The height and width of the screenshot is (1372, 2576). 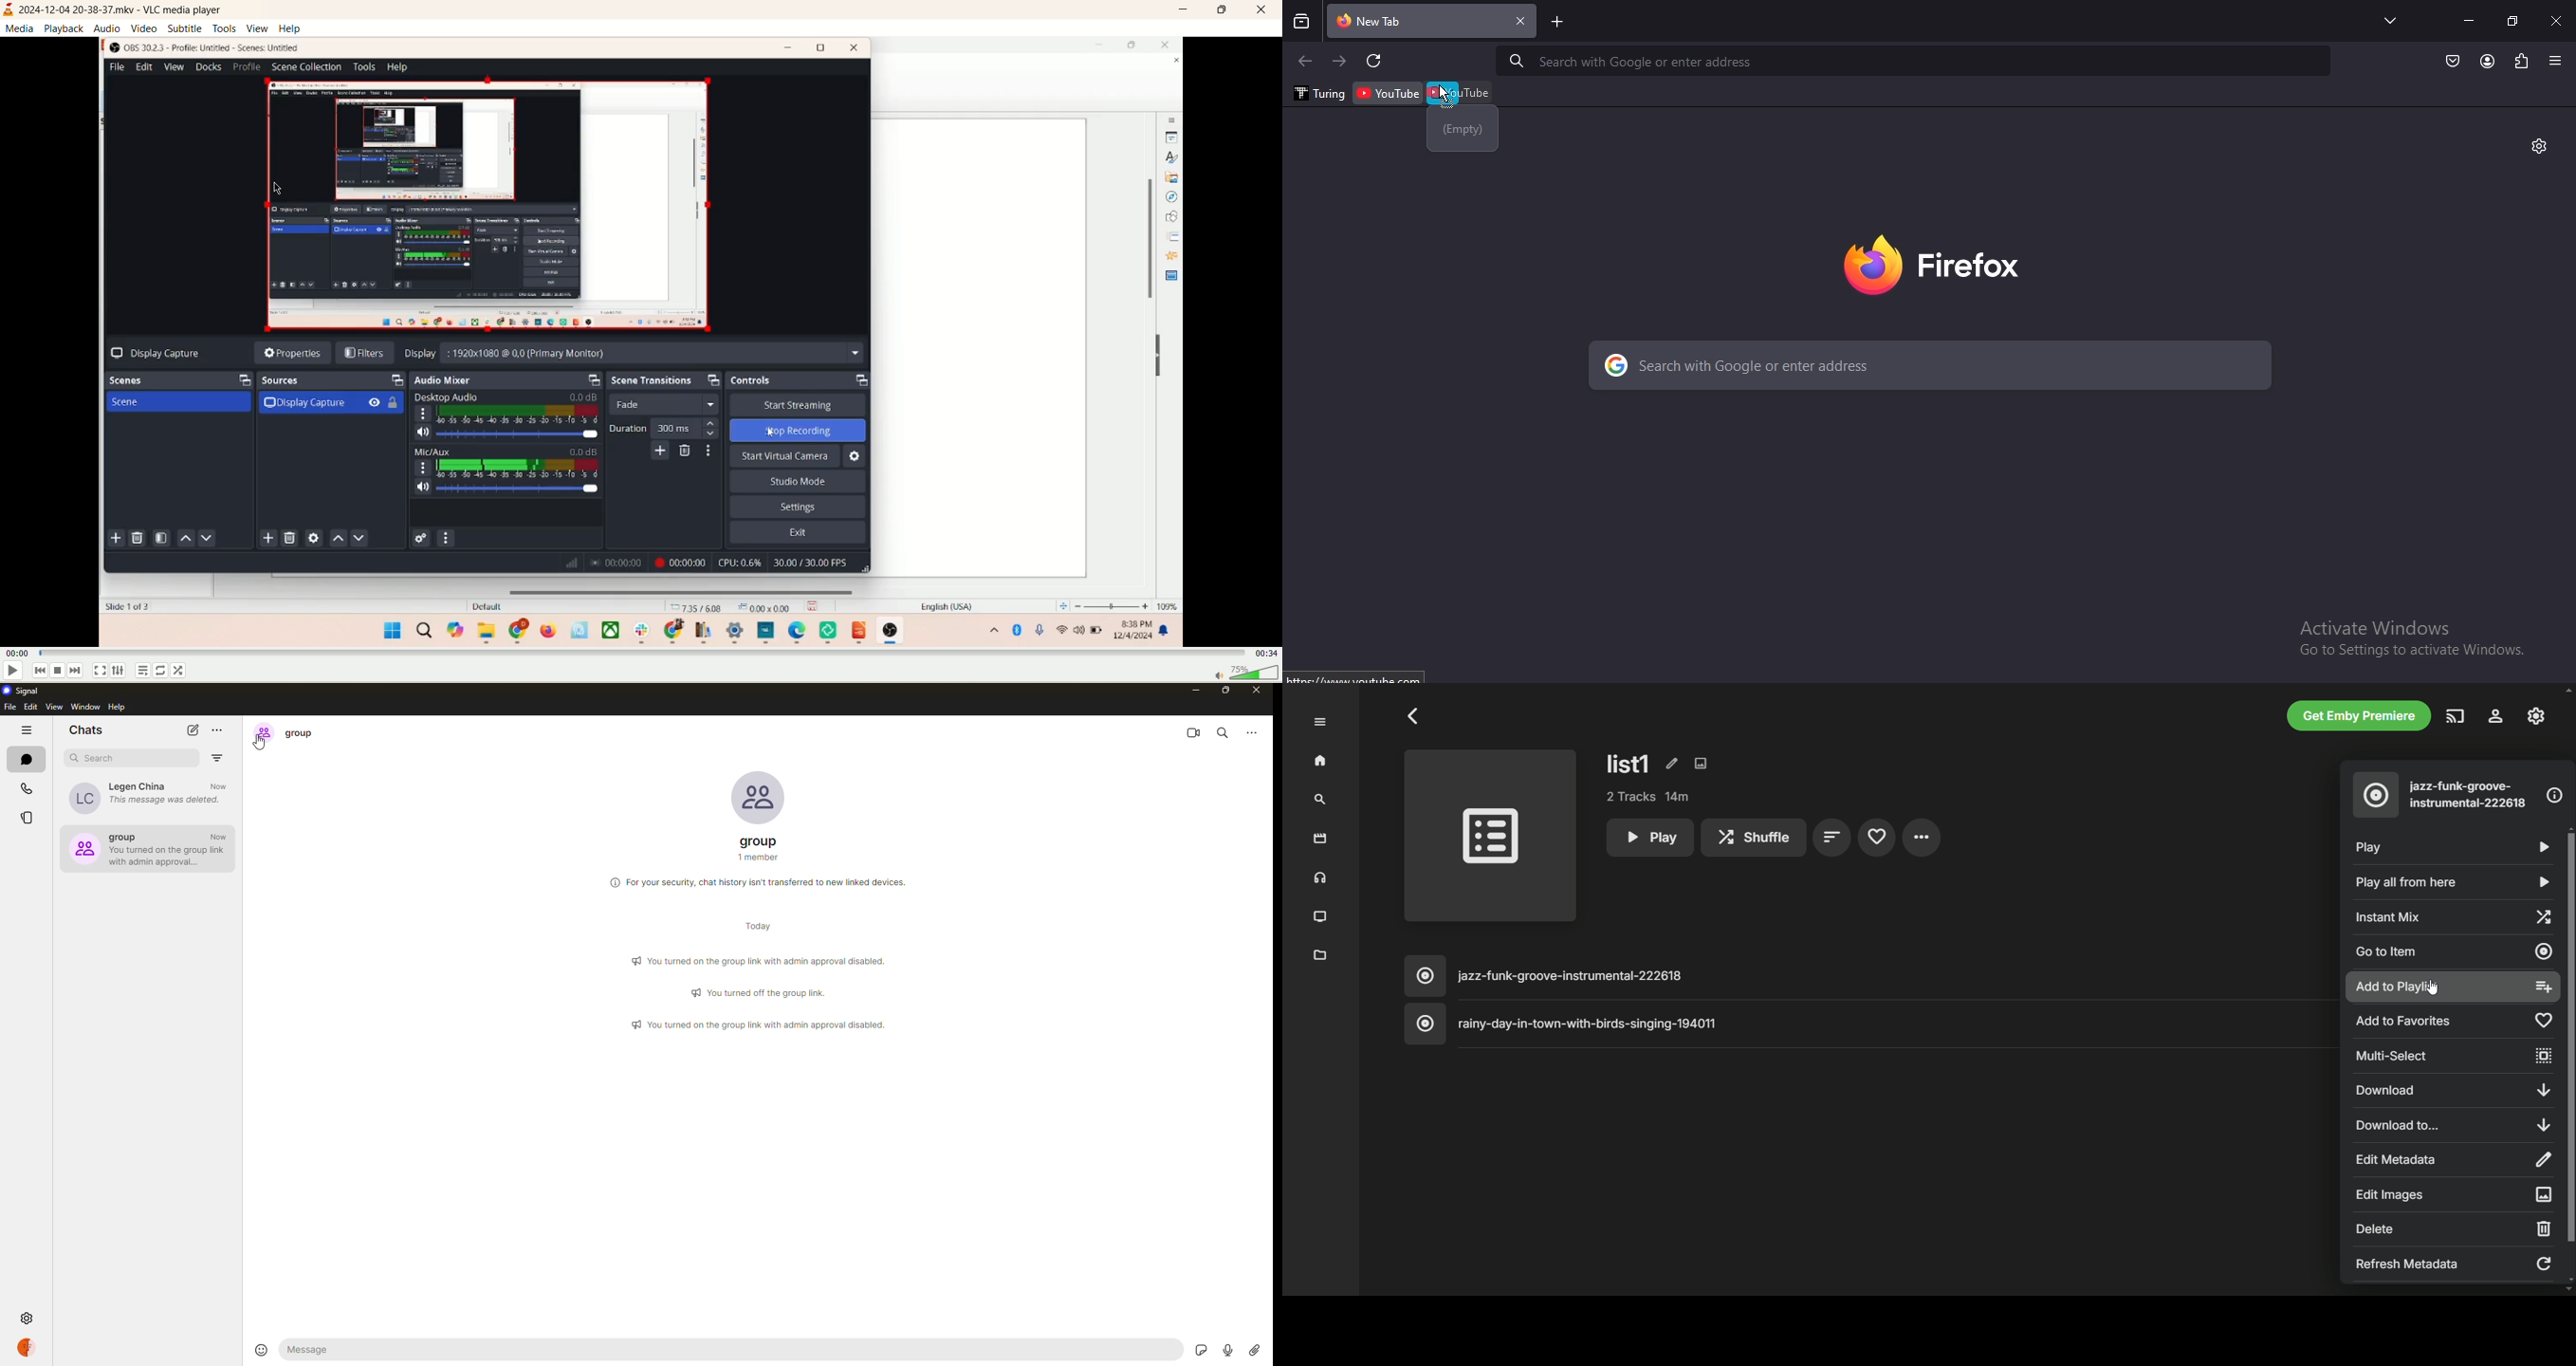 I want to click on youtube, so click(x=1389, y=92).